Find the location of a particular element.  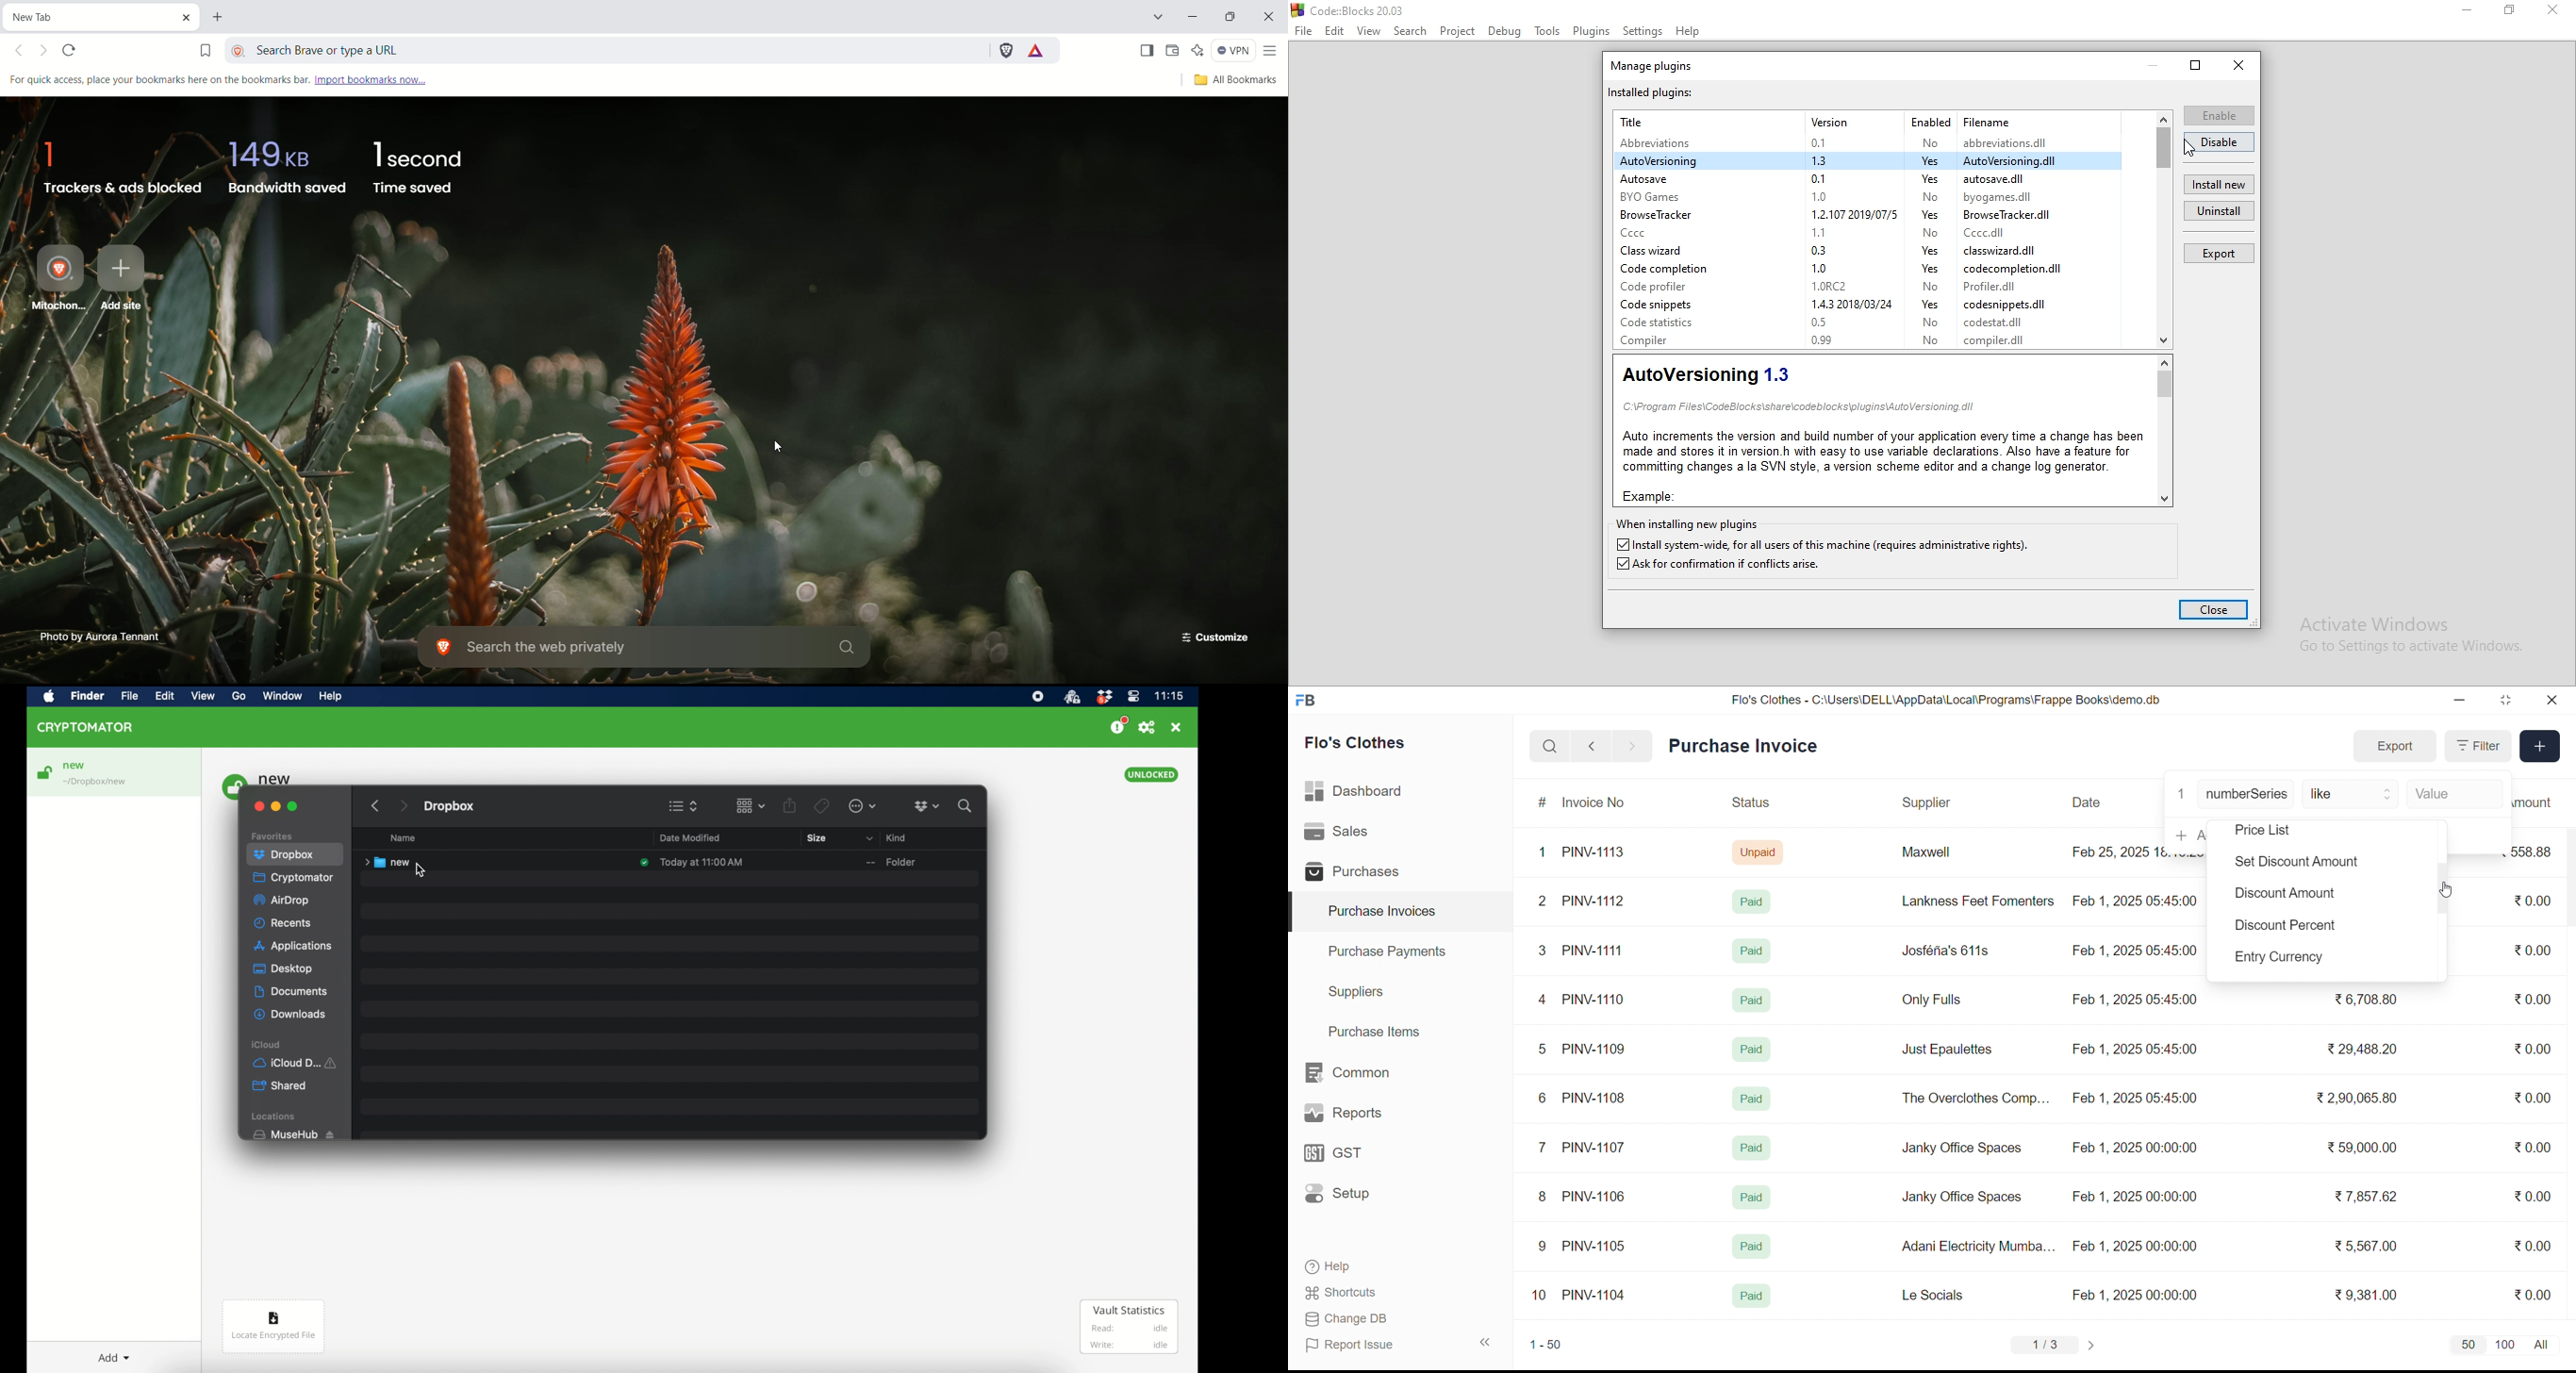

Cece.dll is located at coordinates (1994, 233).